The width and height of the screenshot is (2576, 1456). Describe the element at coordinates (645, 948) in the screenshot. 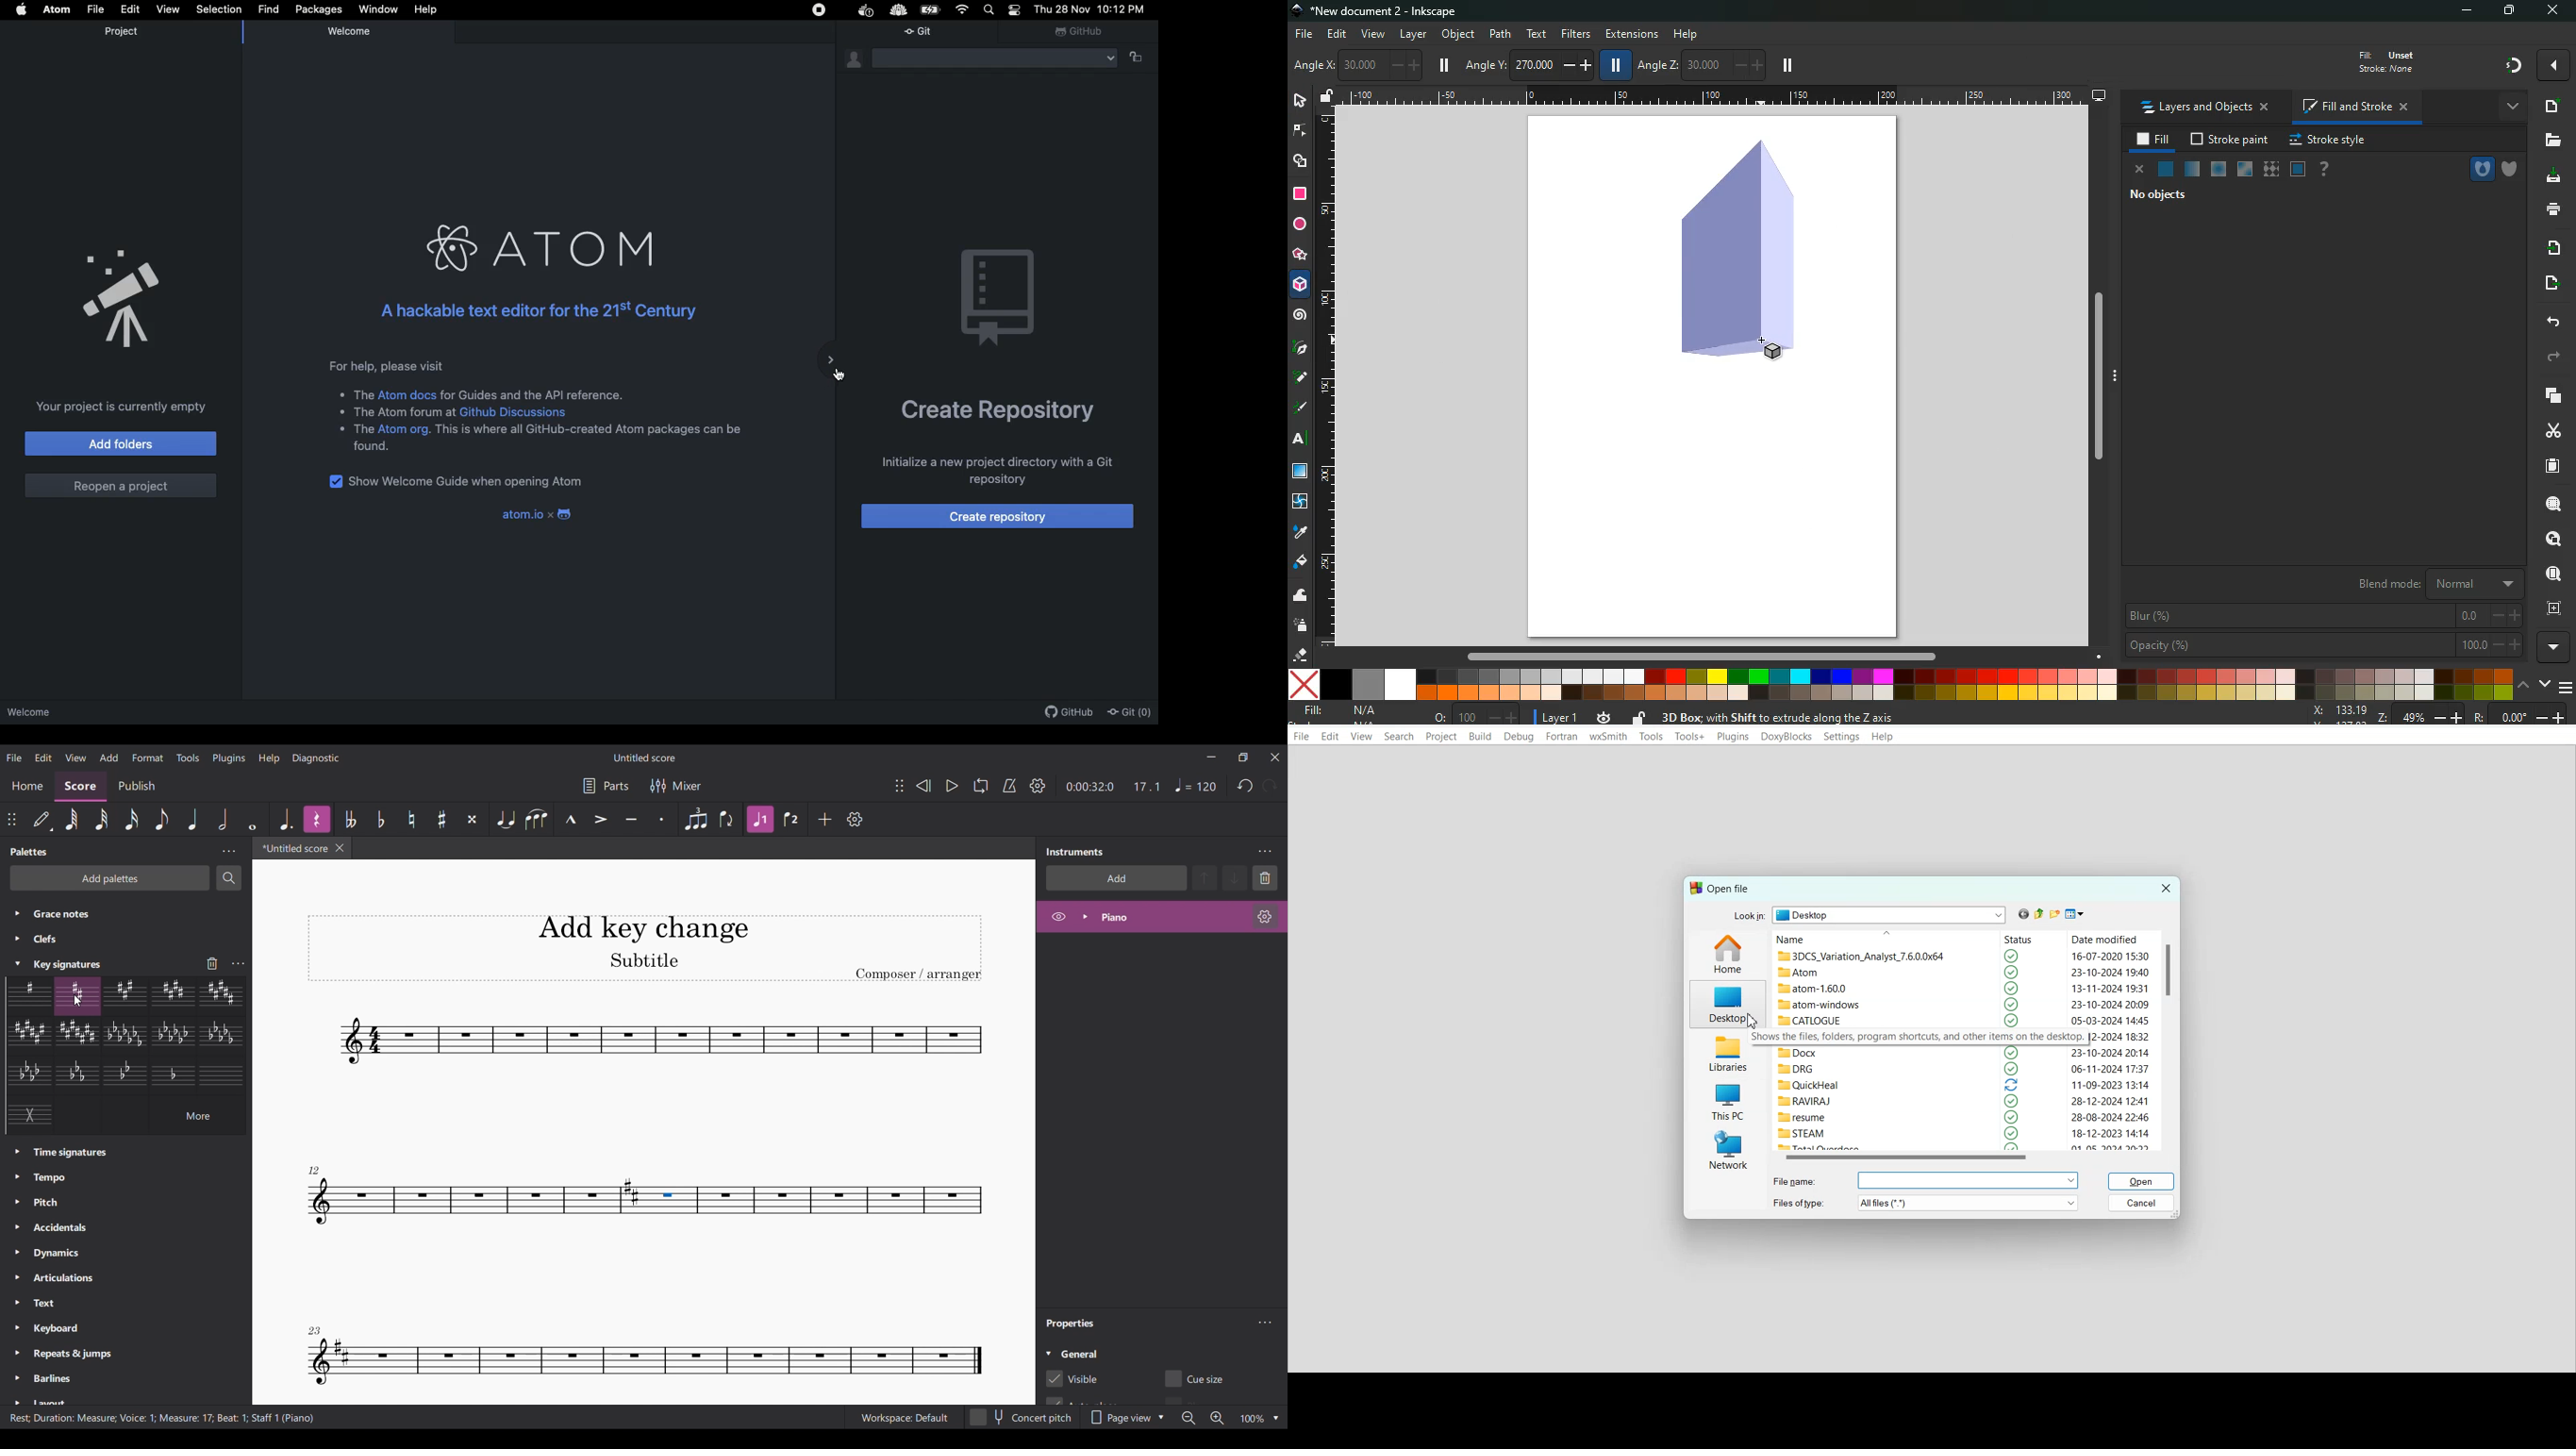

I see `Score title, sub-title and composor name` at that location.